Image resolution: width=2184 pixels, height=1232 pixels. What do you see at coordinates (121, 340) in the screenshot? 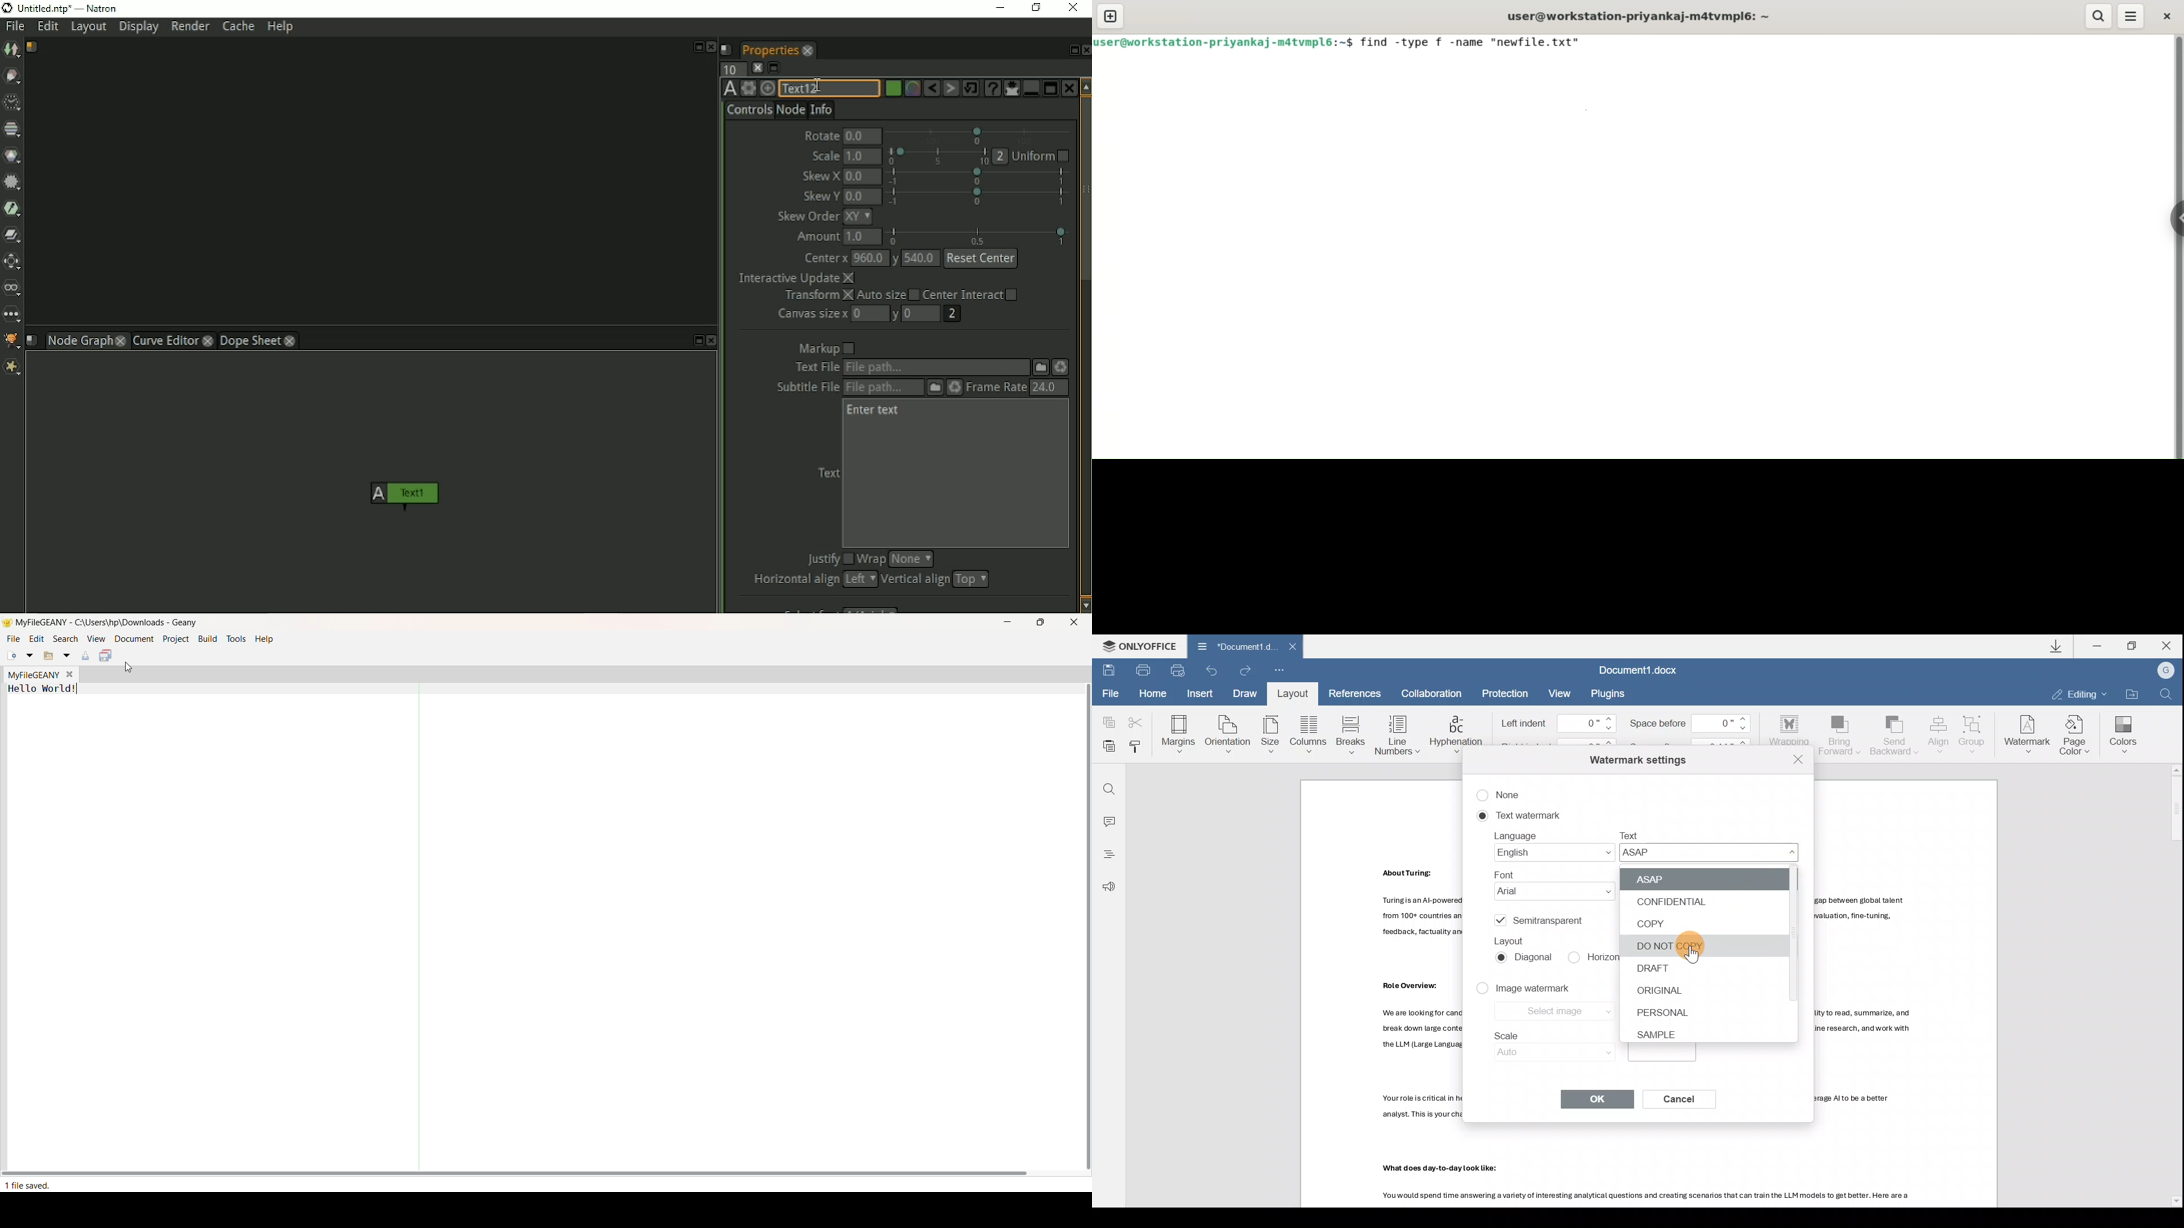
I see `close` at bounding box center [121, 340].